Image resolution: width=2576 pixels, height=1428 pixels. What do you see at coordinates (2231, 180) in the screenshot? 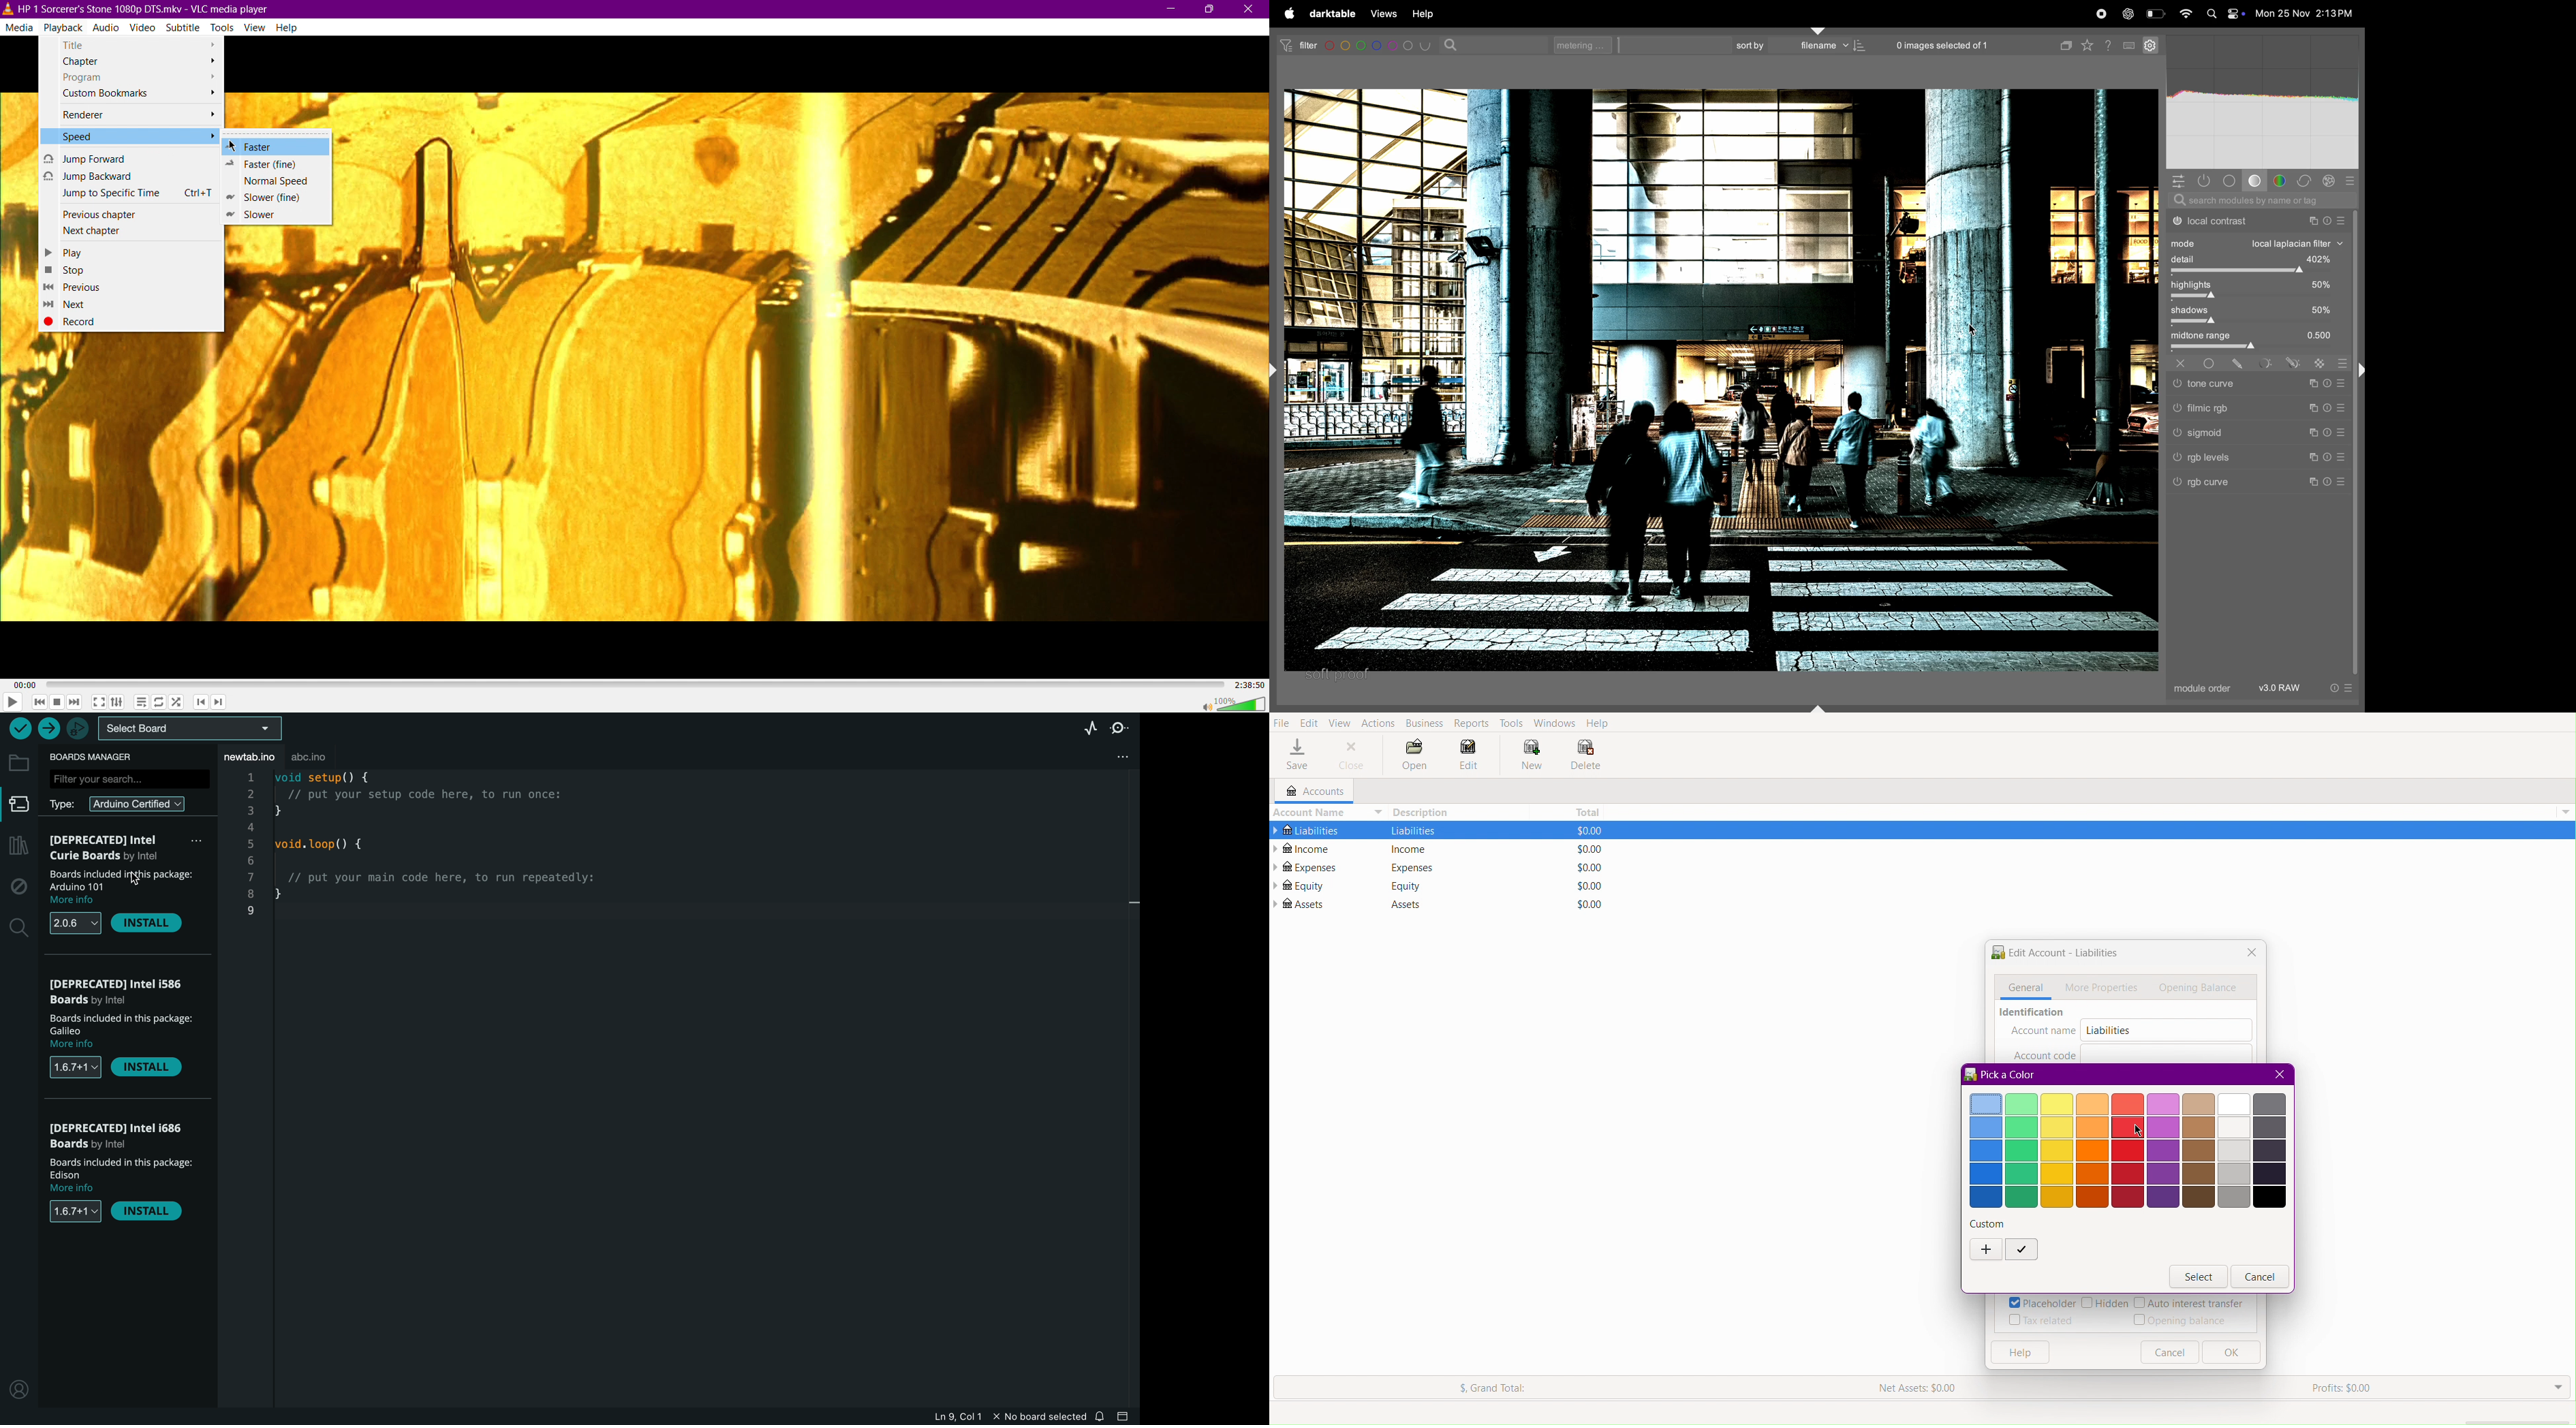
I see `tone` at bounding box center [2231, 180].